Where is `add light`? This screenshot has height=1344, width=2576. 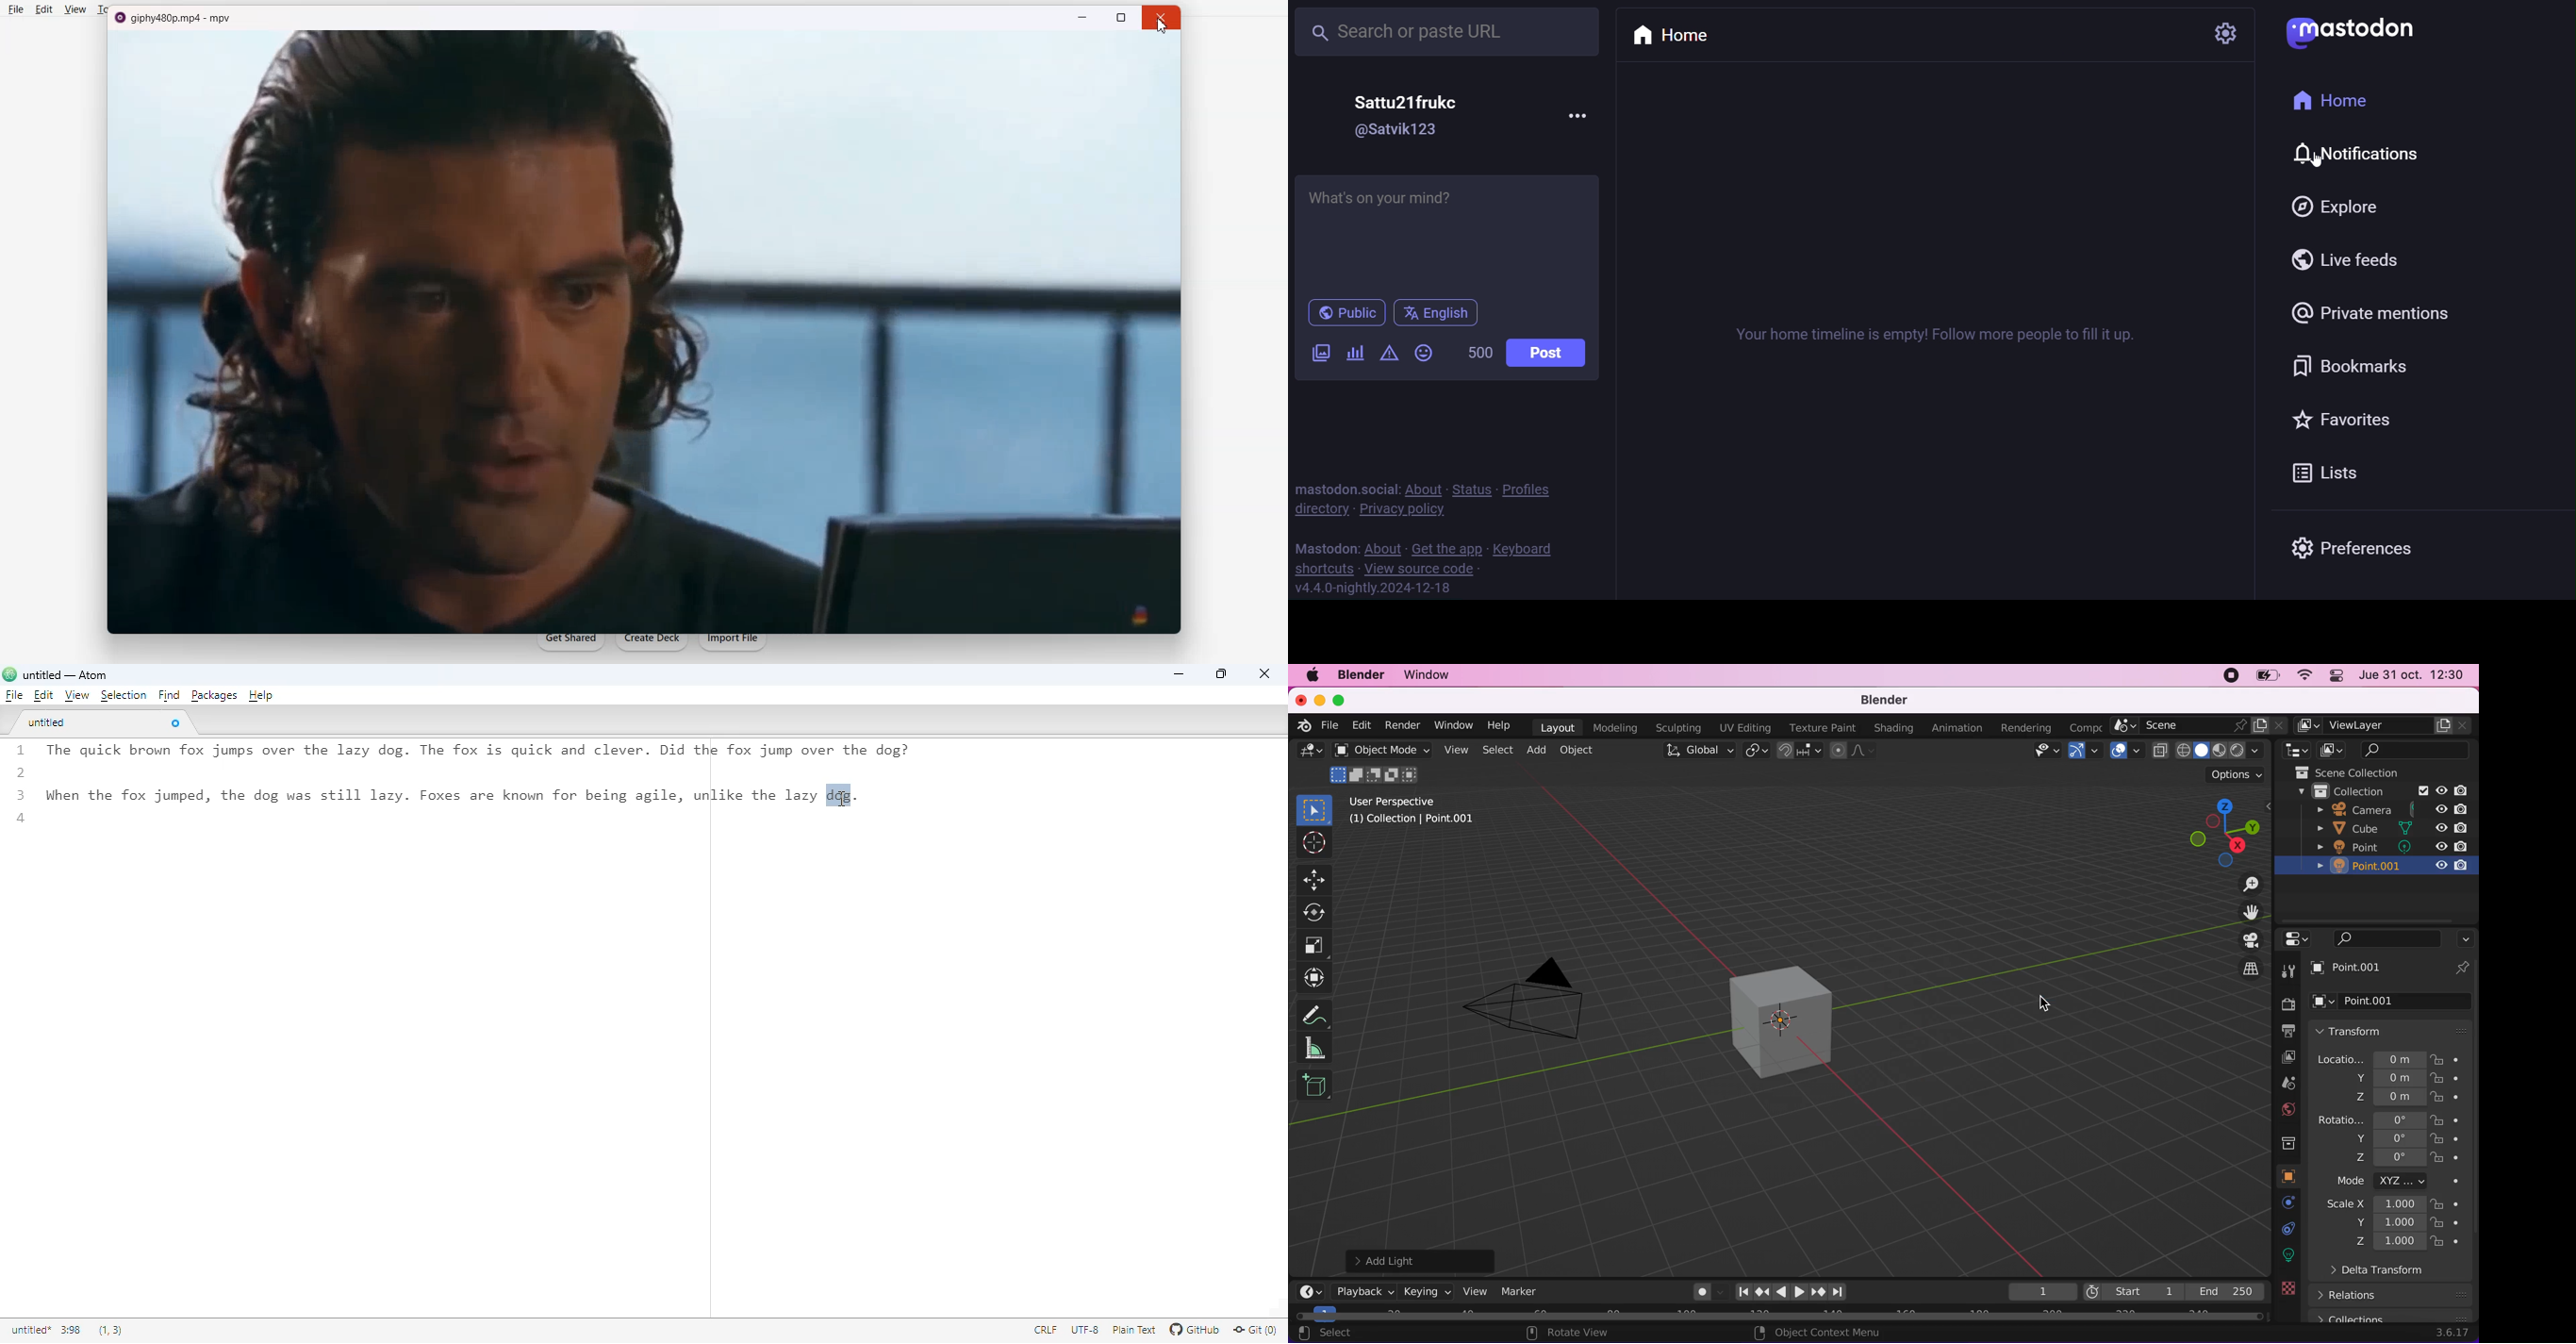
add light is located at coordinates (1432, 1260).